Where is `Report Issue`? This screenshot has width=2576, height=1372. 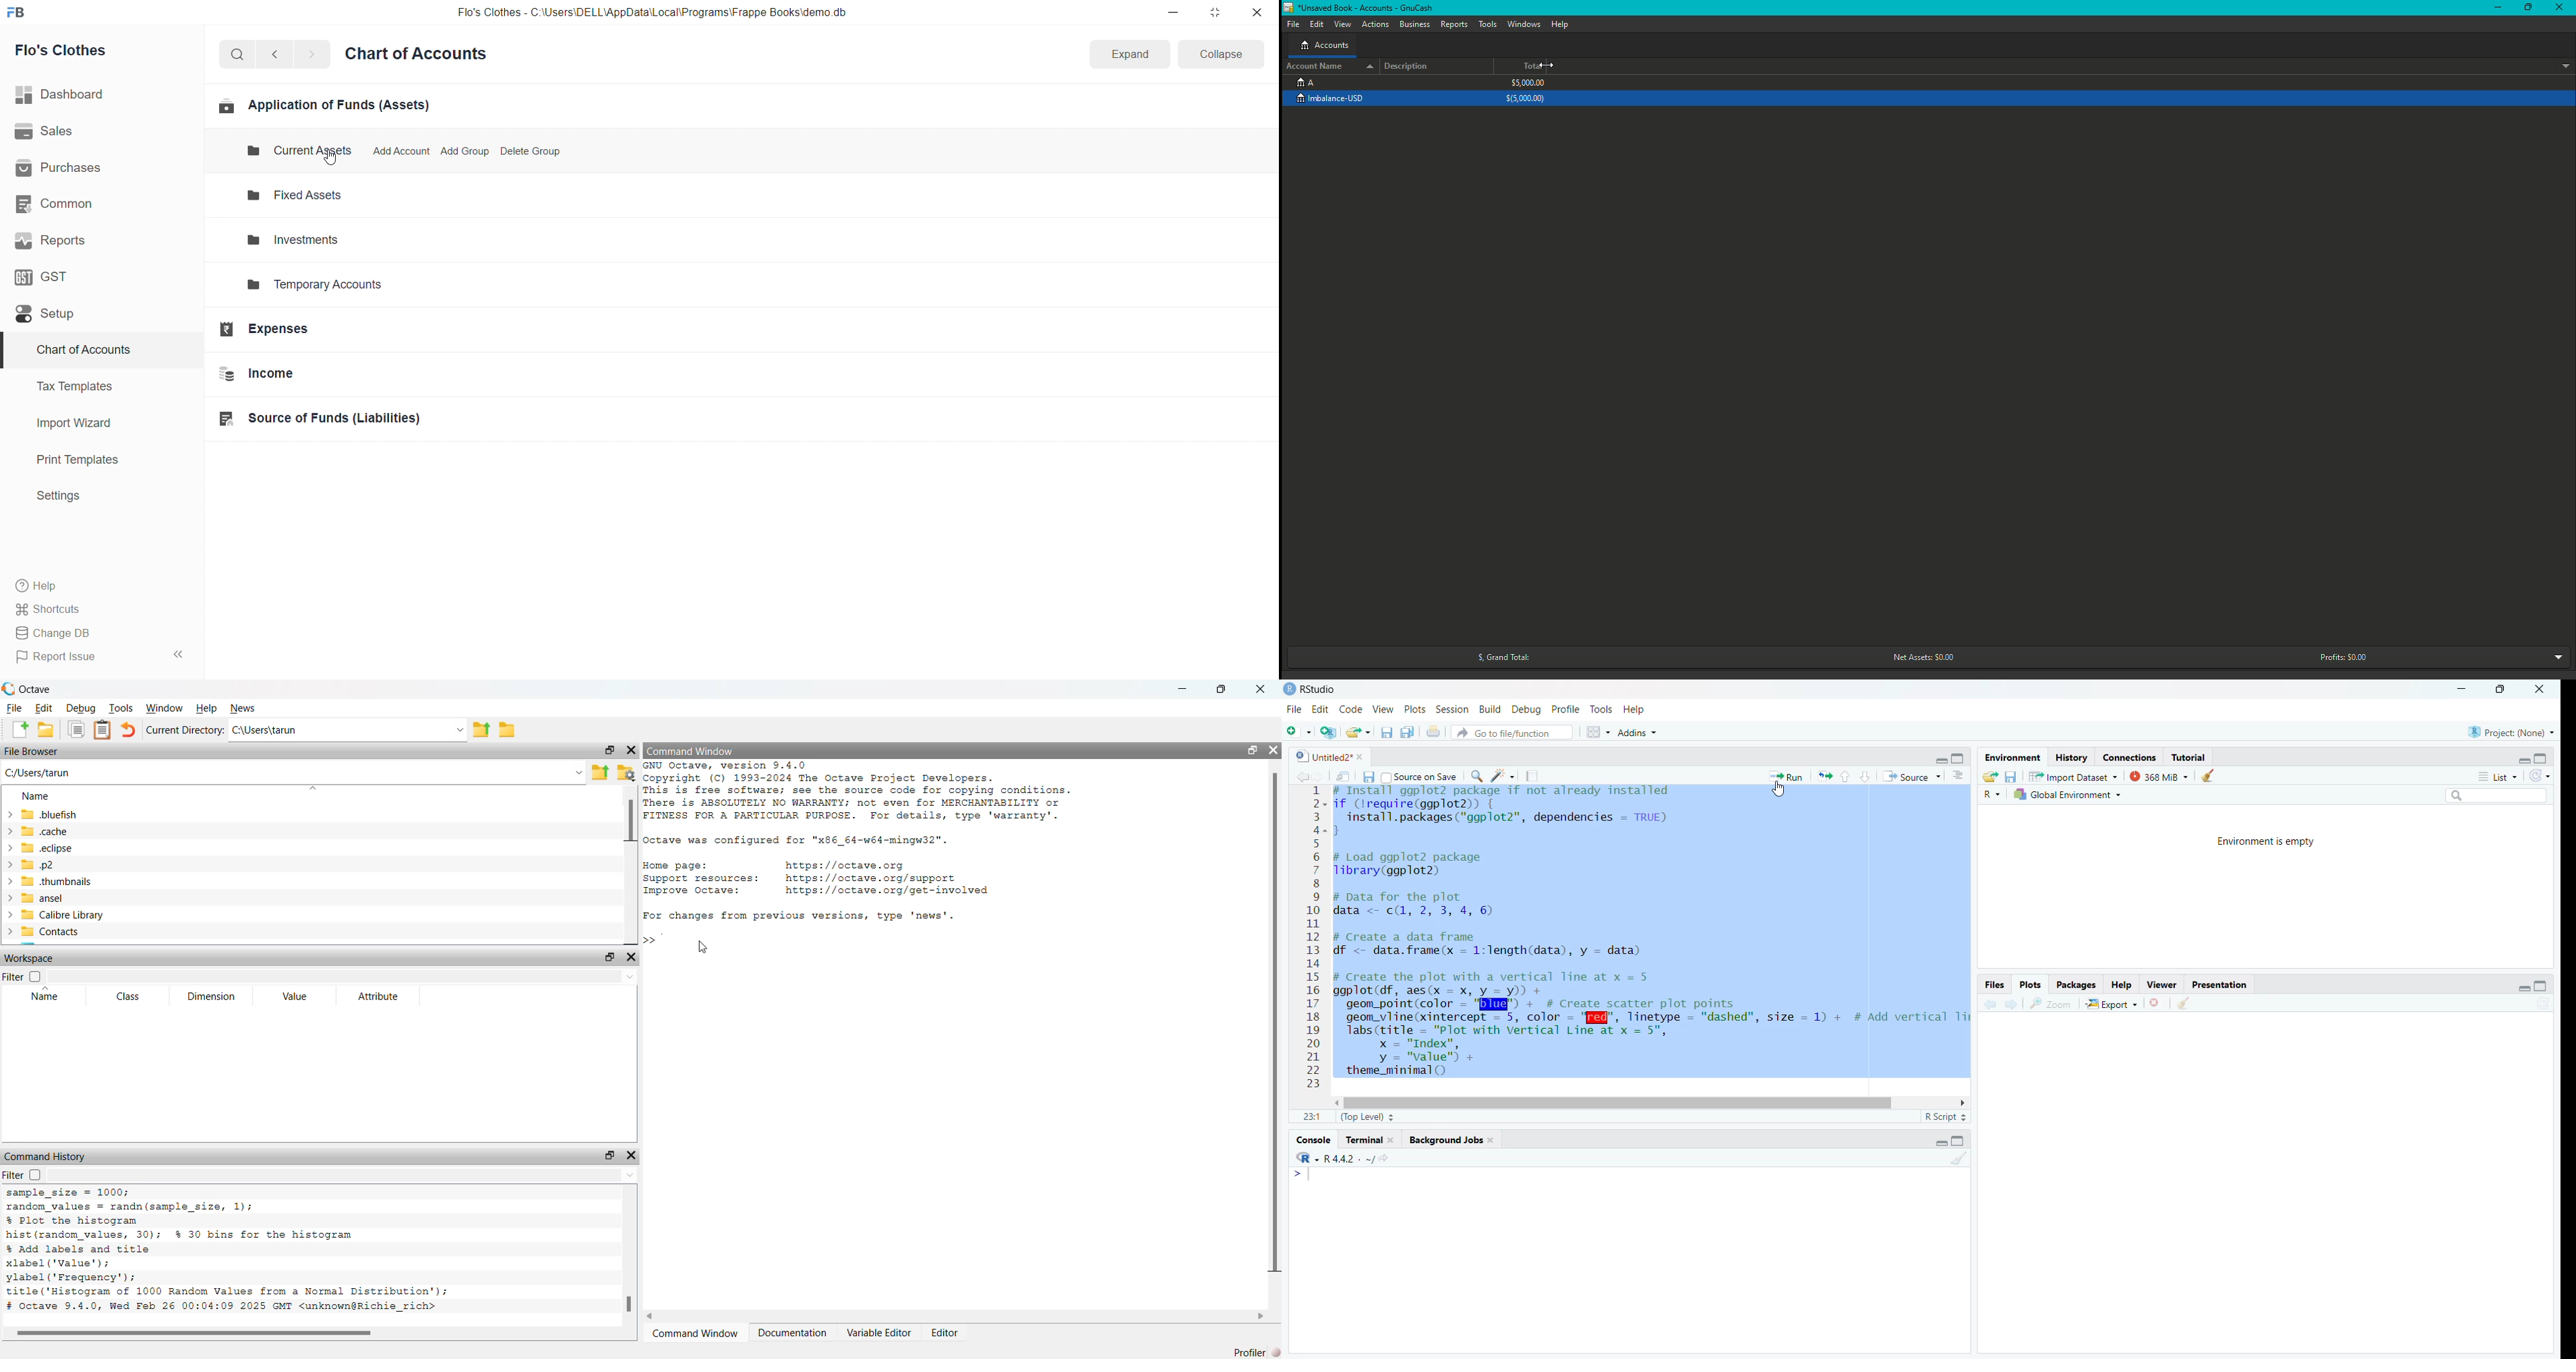 Report Issue is located at coordinates (83, 657).